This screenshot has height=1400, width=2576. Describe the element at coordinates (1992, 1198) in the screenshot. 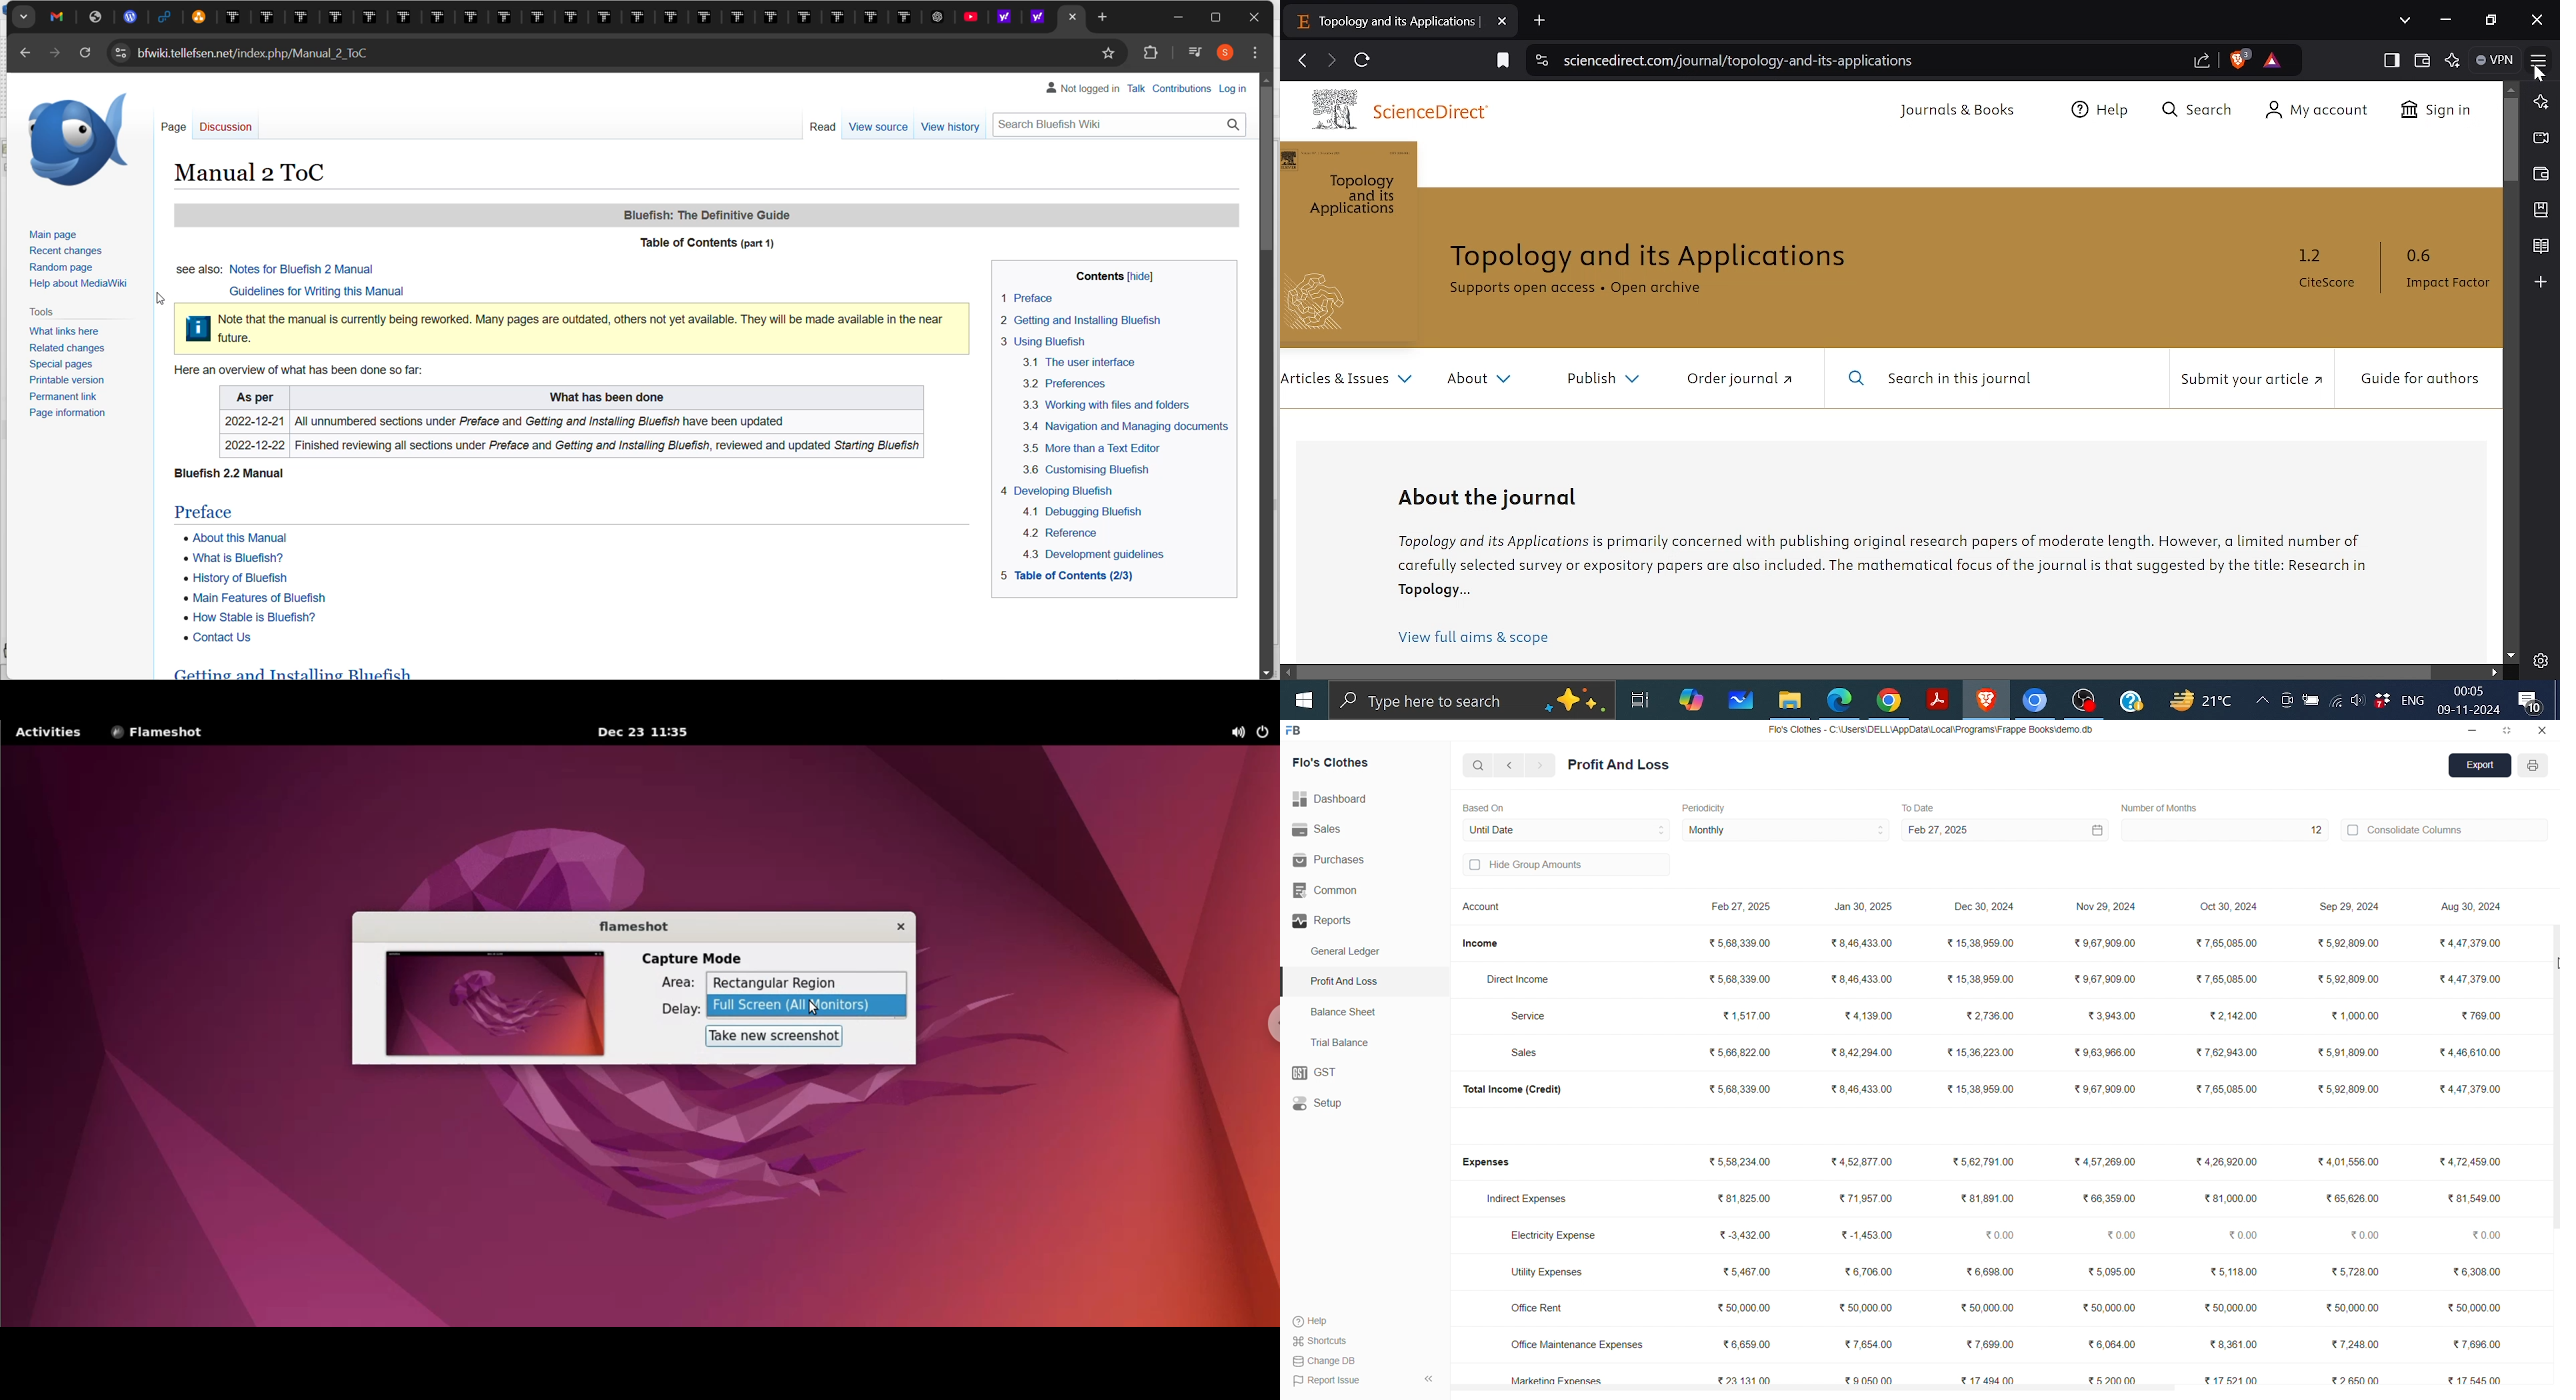

I see `₹81,891.00` at that location.